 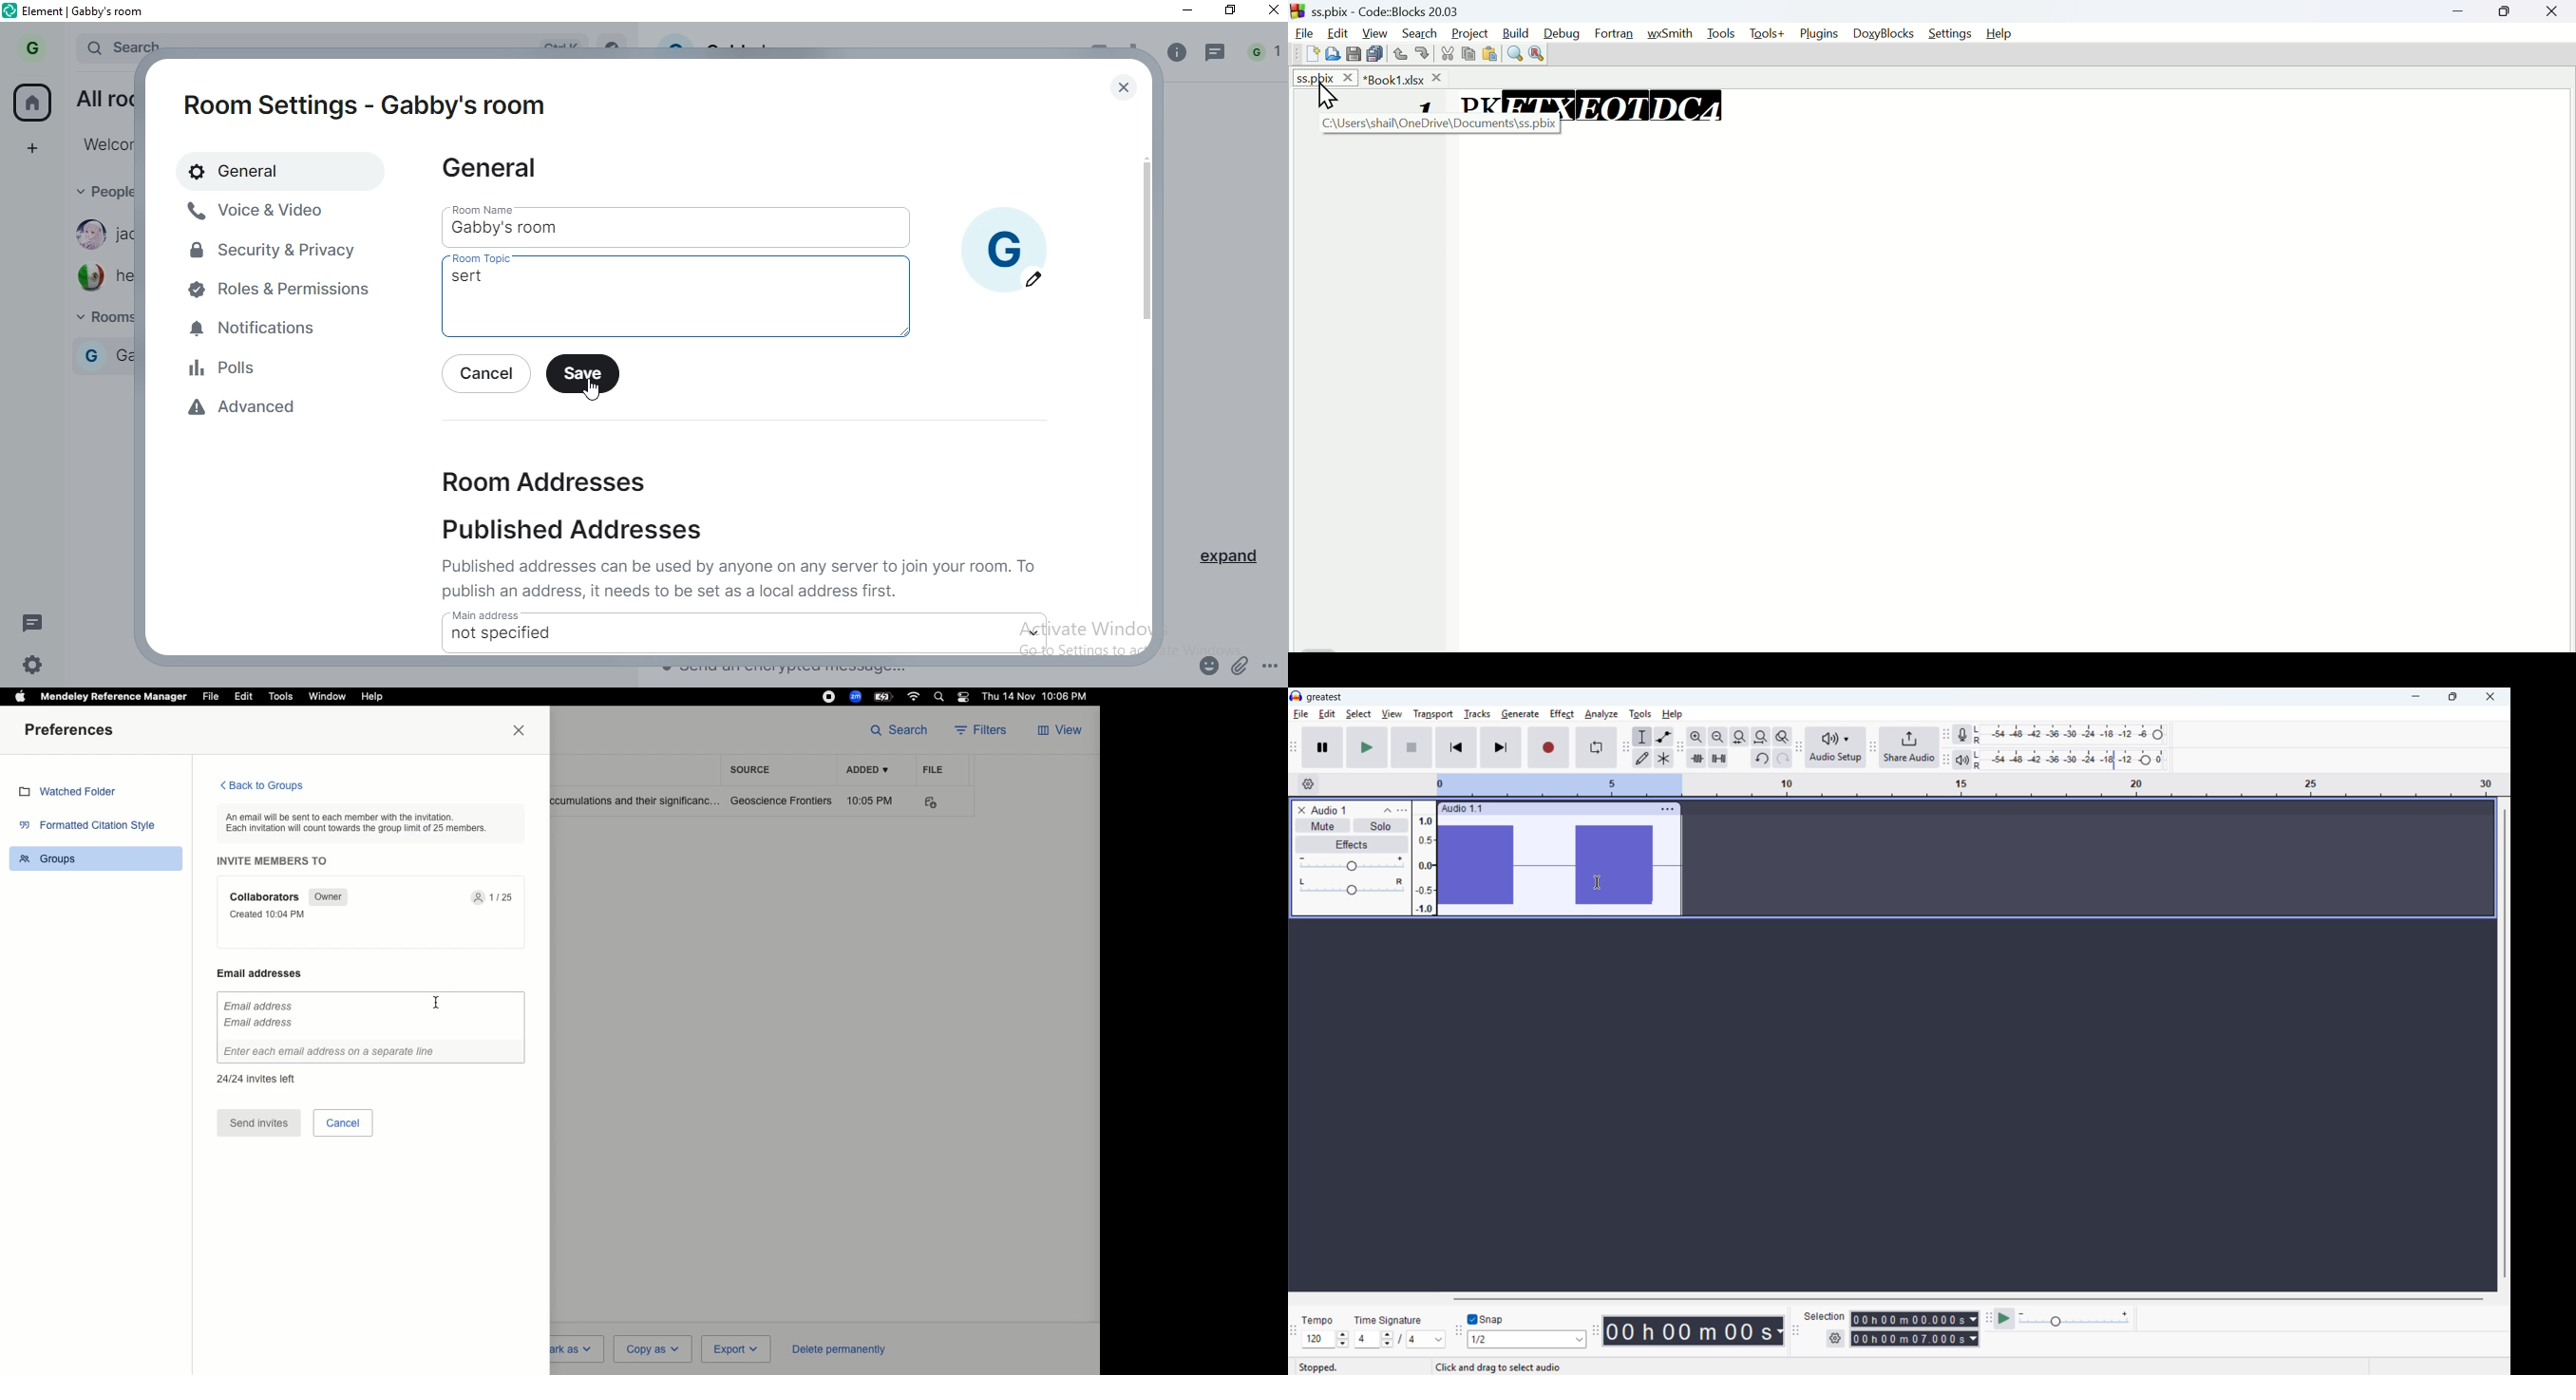 I want to click on Horizontal scroll bar , so click(x=1967, y=1299).